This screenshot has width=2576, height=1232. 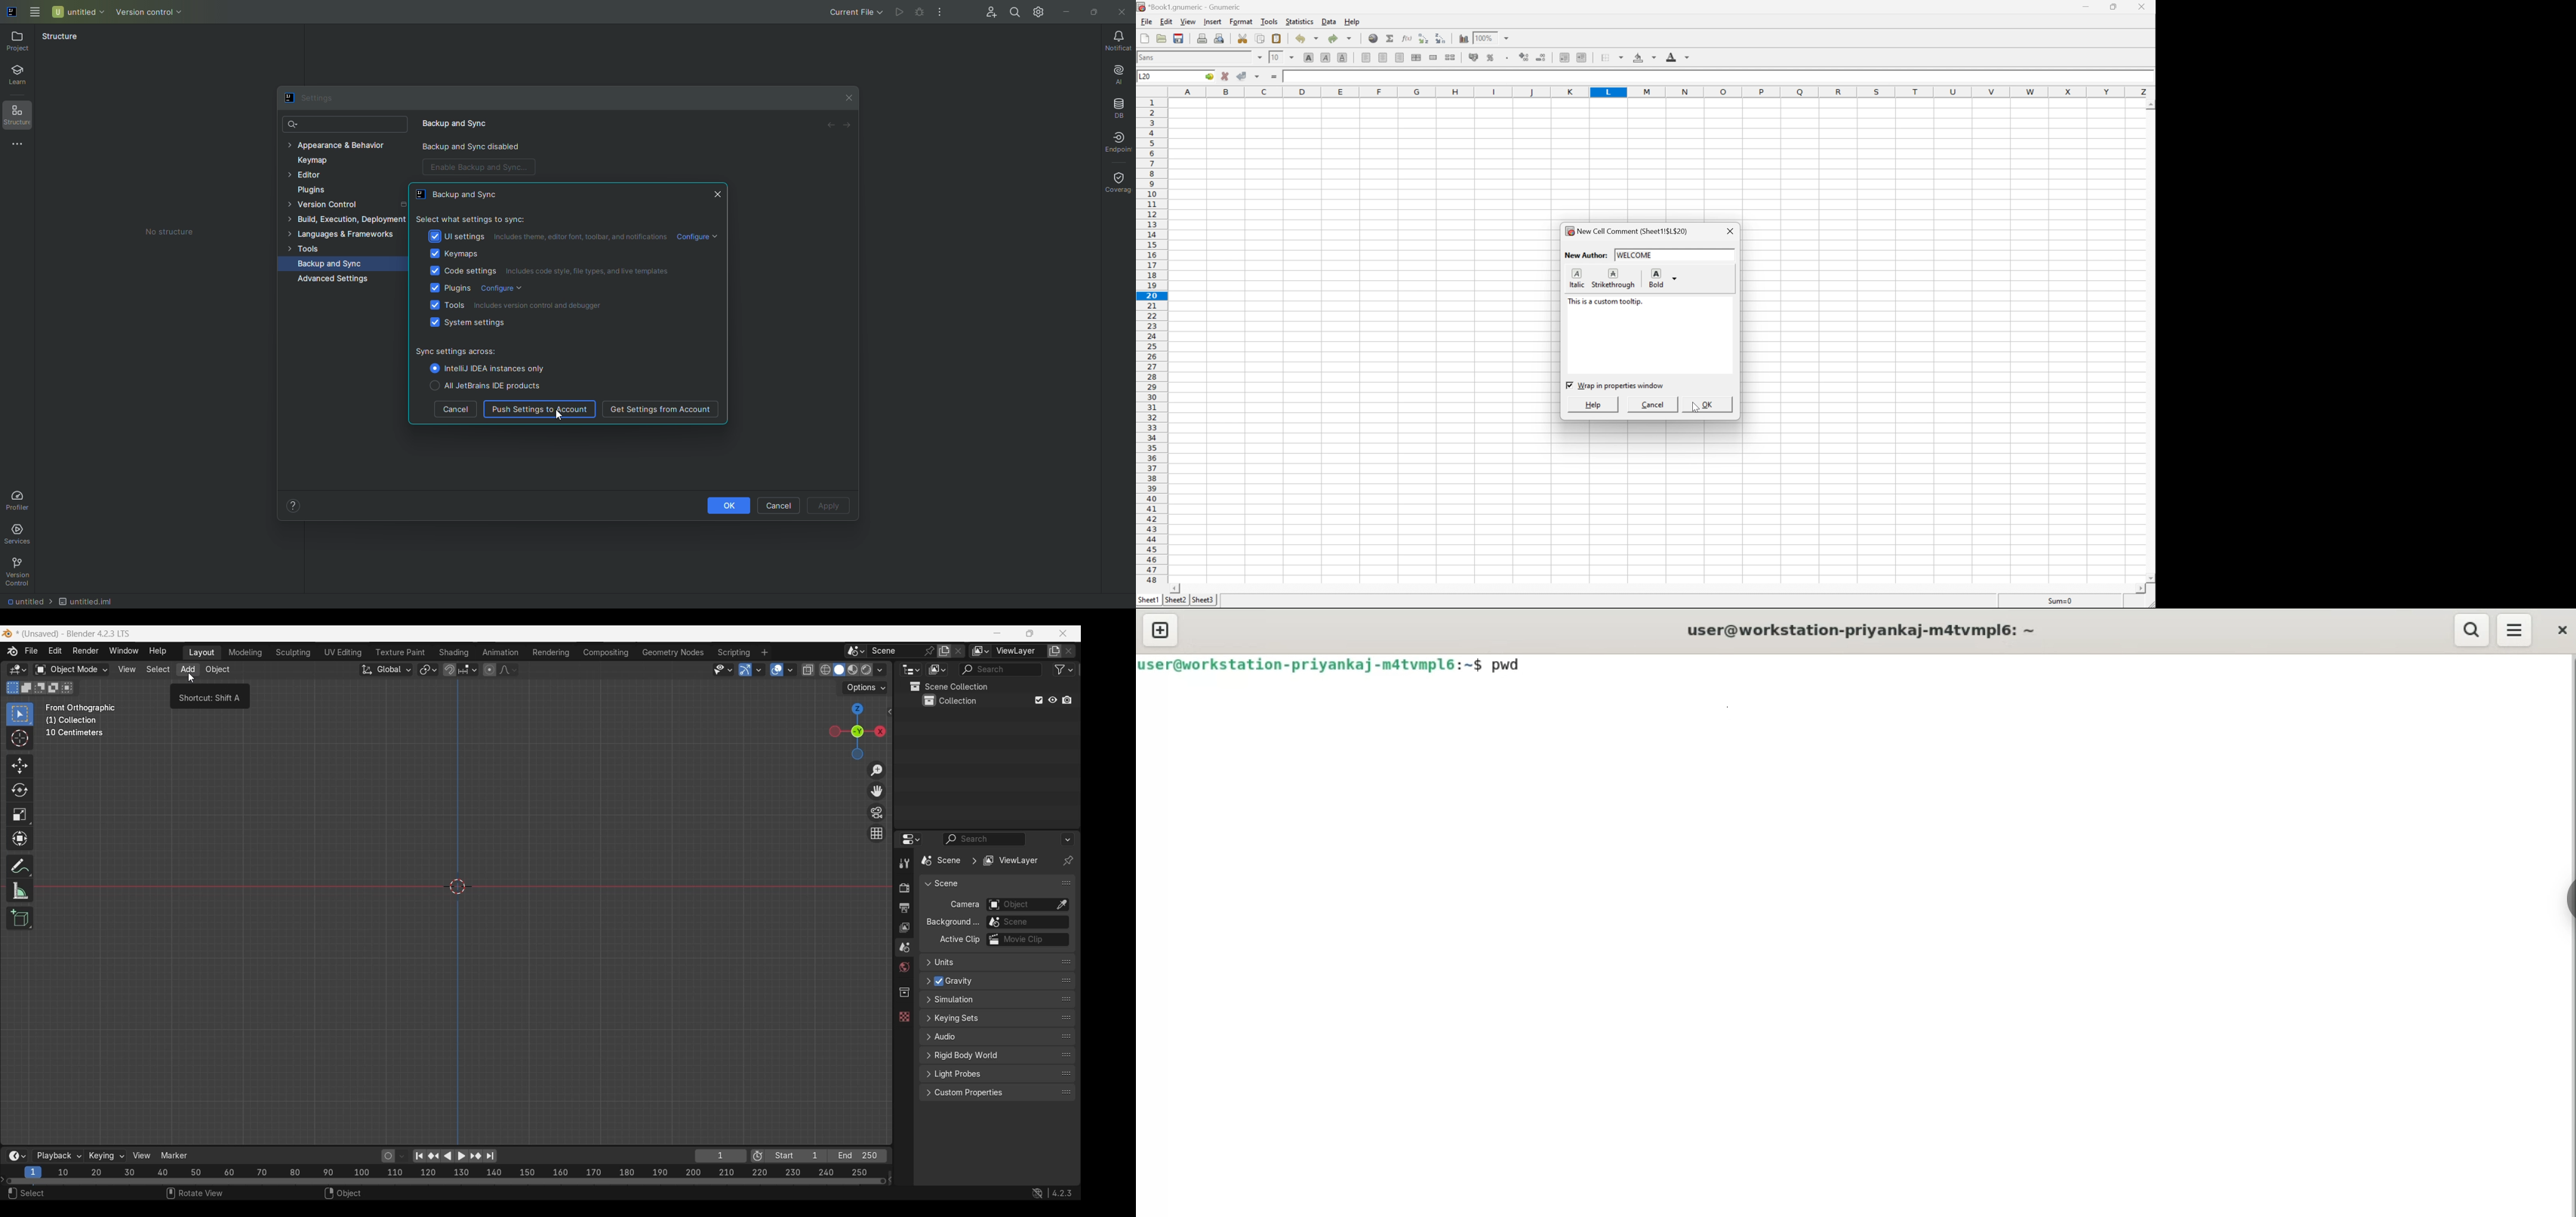 What do you see at coordinates (902, 651) in the screenshot?
I see `Pin scene to workspace` at bounding box center [902, 651].